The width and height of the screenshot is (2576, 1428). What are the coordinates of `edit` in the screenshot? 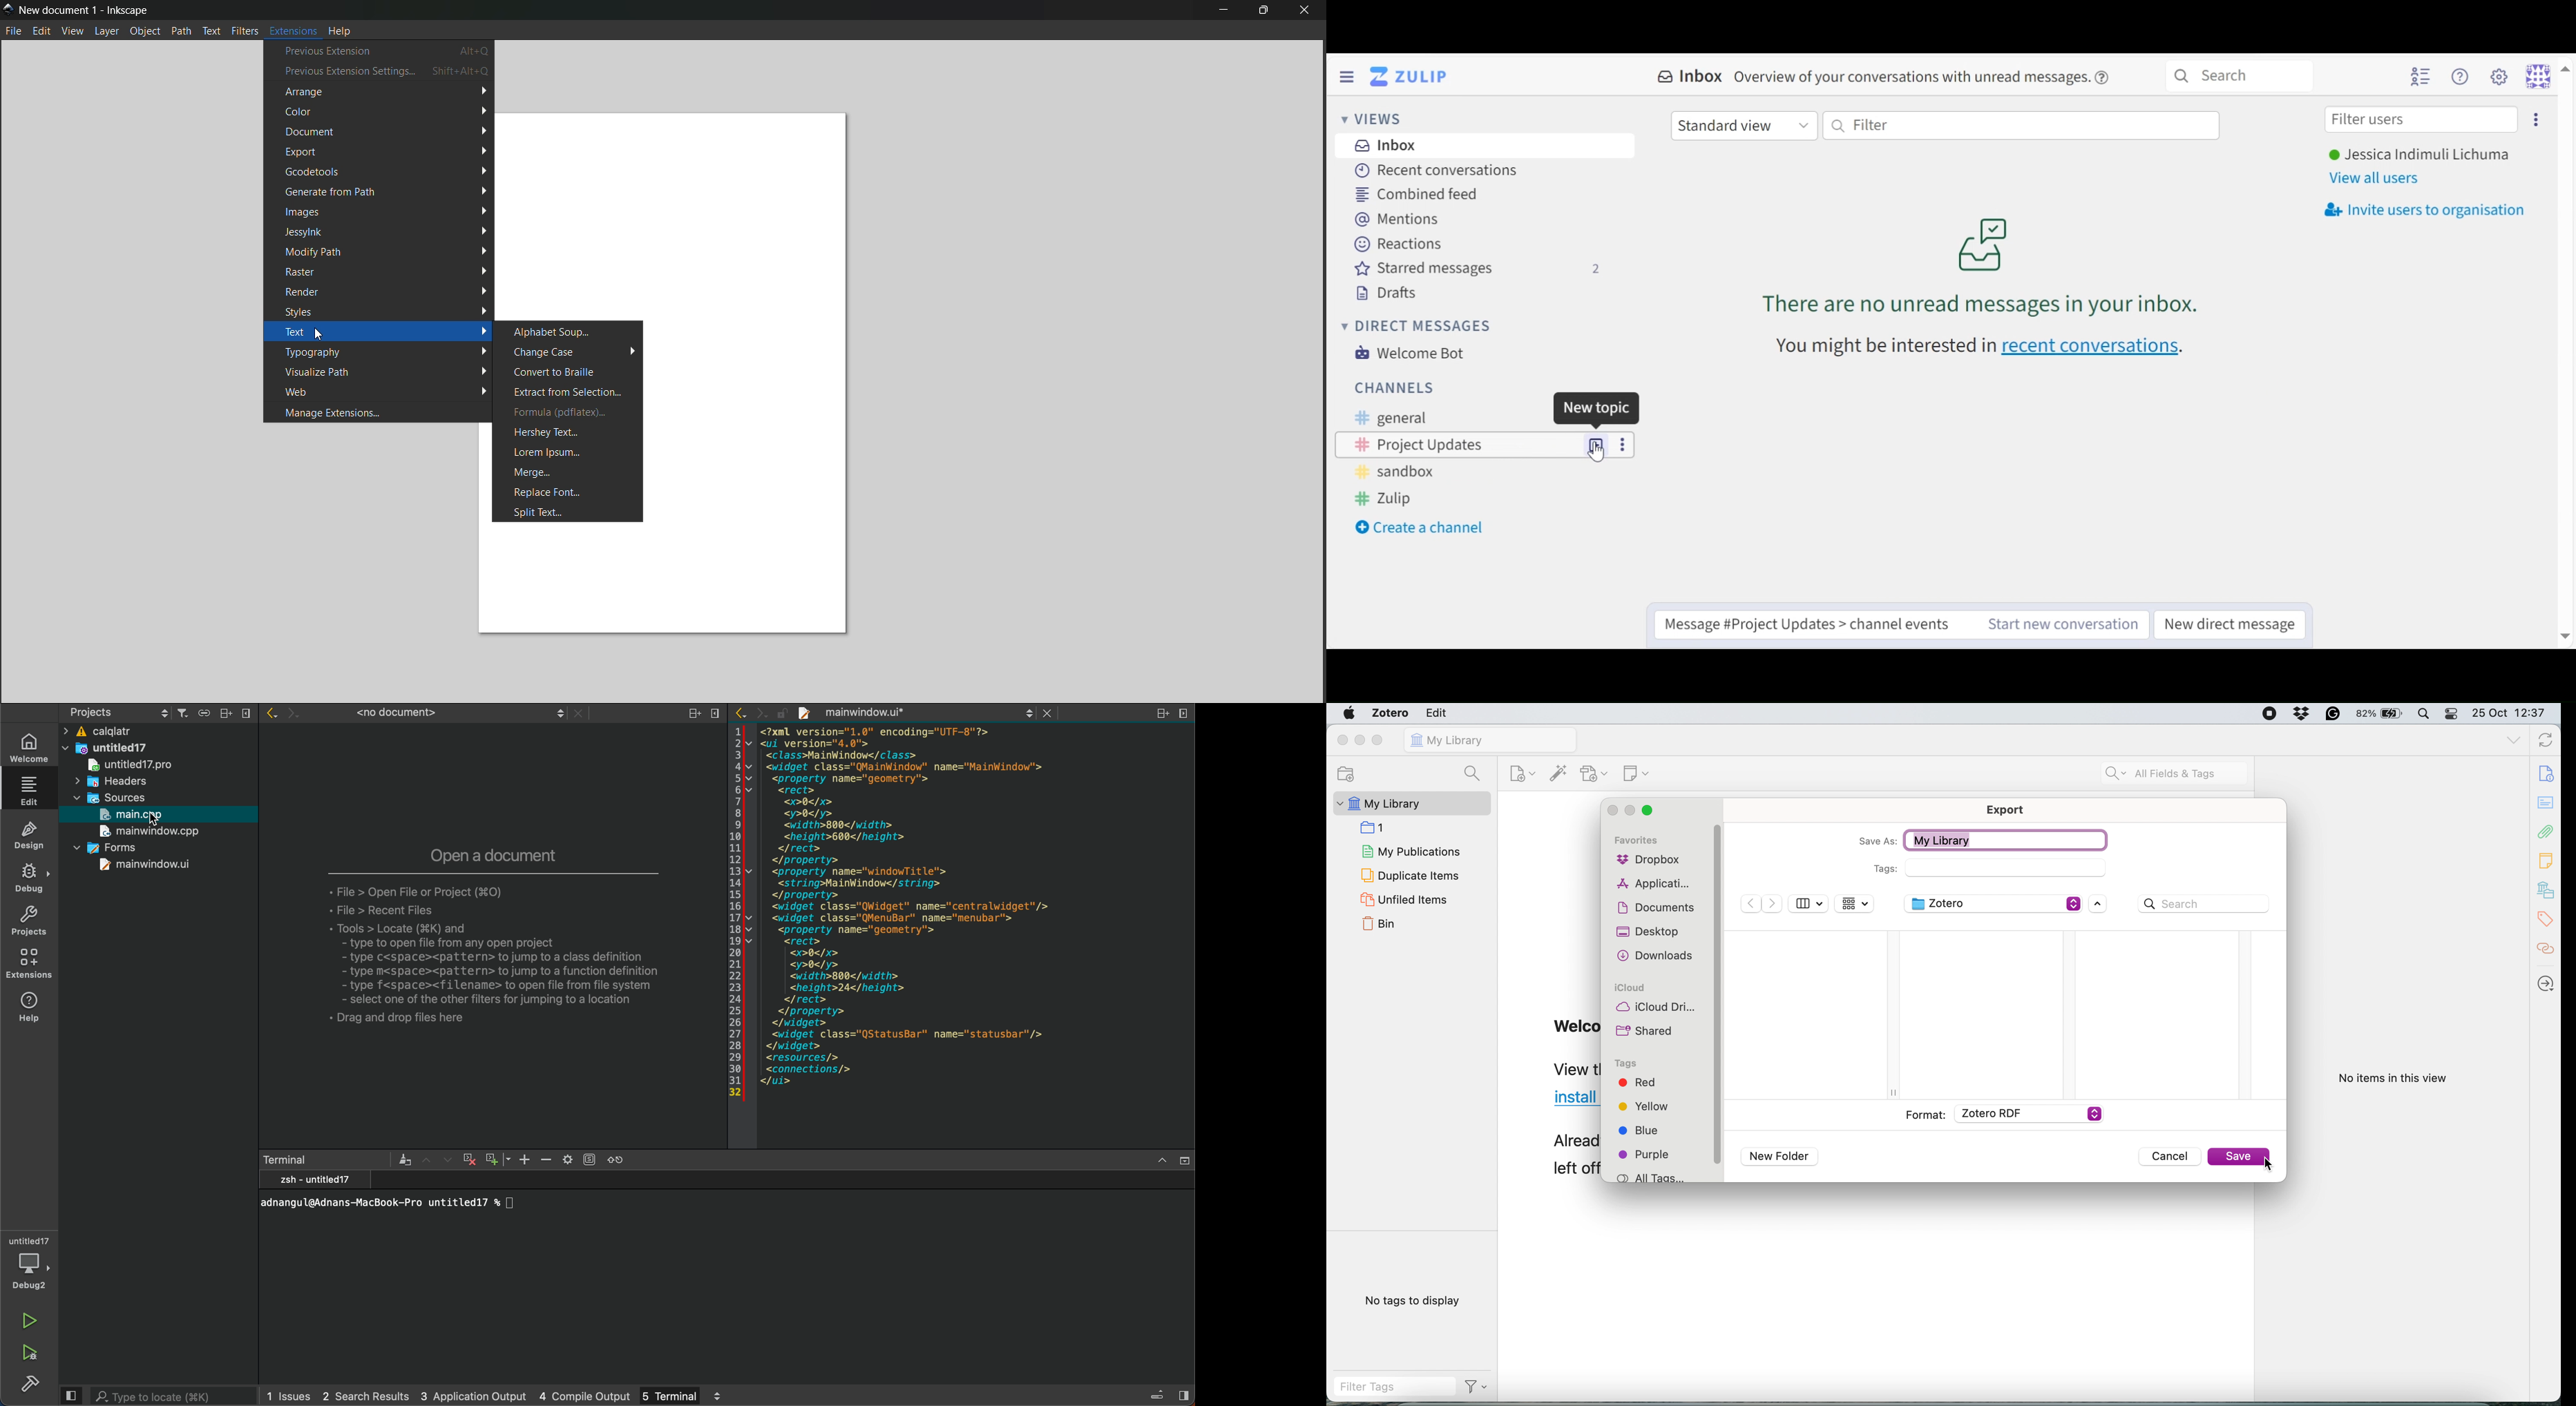 It's located at (42, 32).